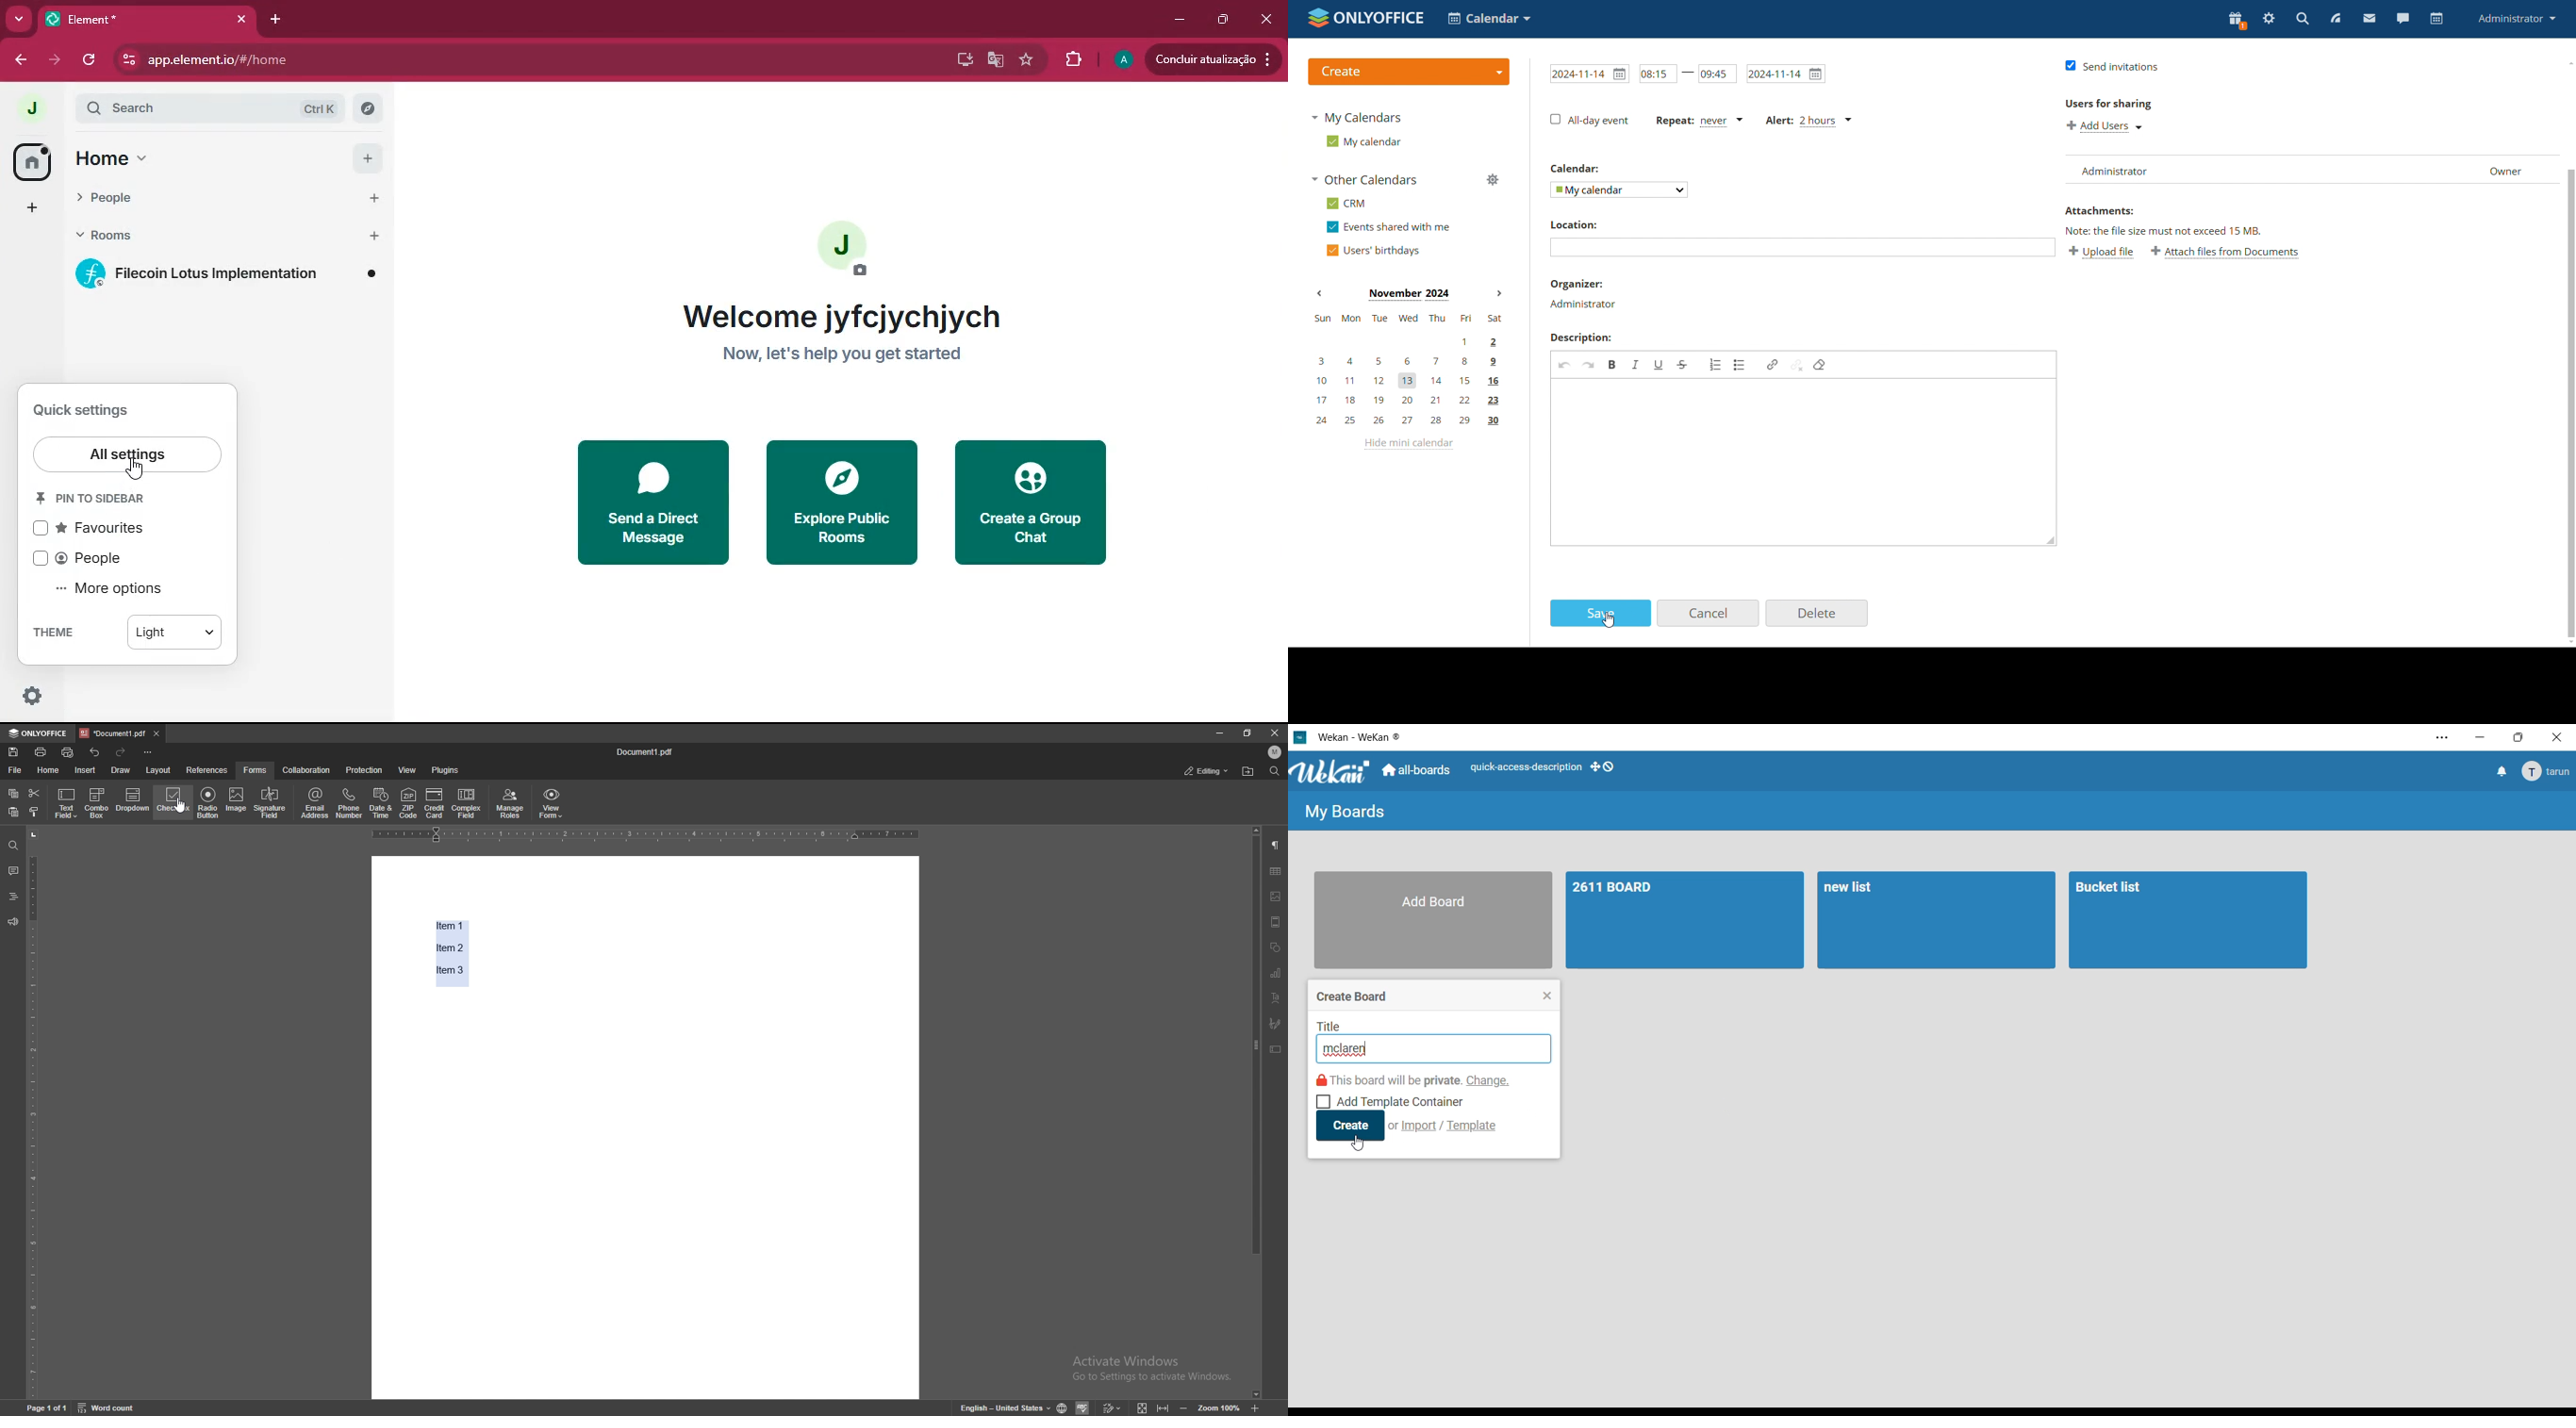  Describe the element at coordinates (256, 770) in the screenshot. I see `forms` at that location.